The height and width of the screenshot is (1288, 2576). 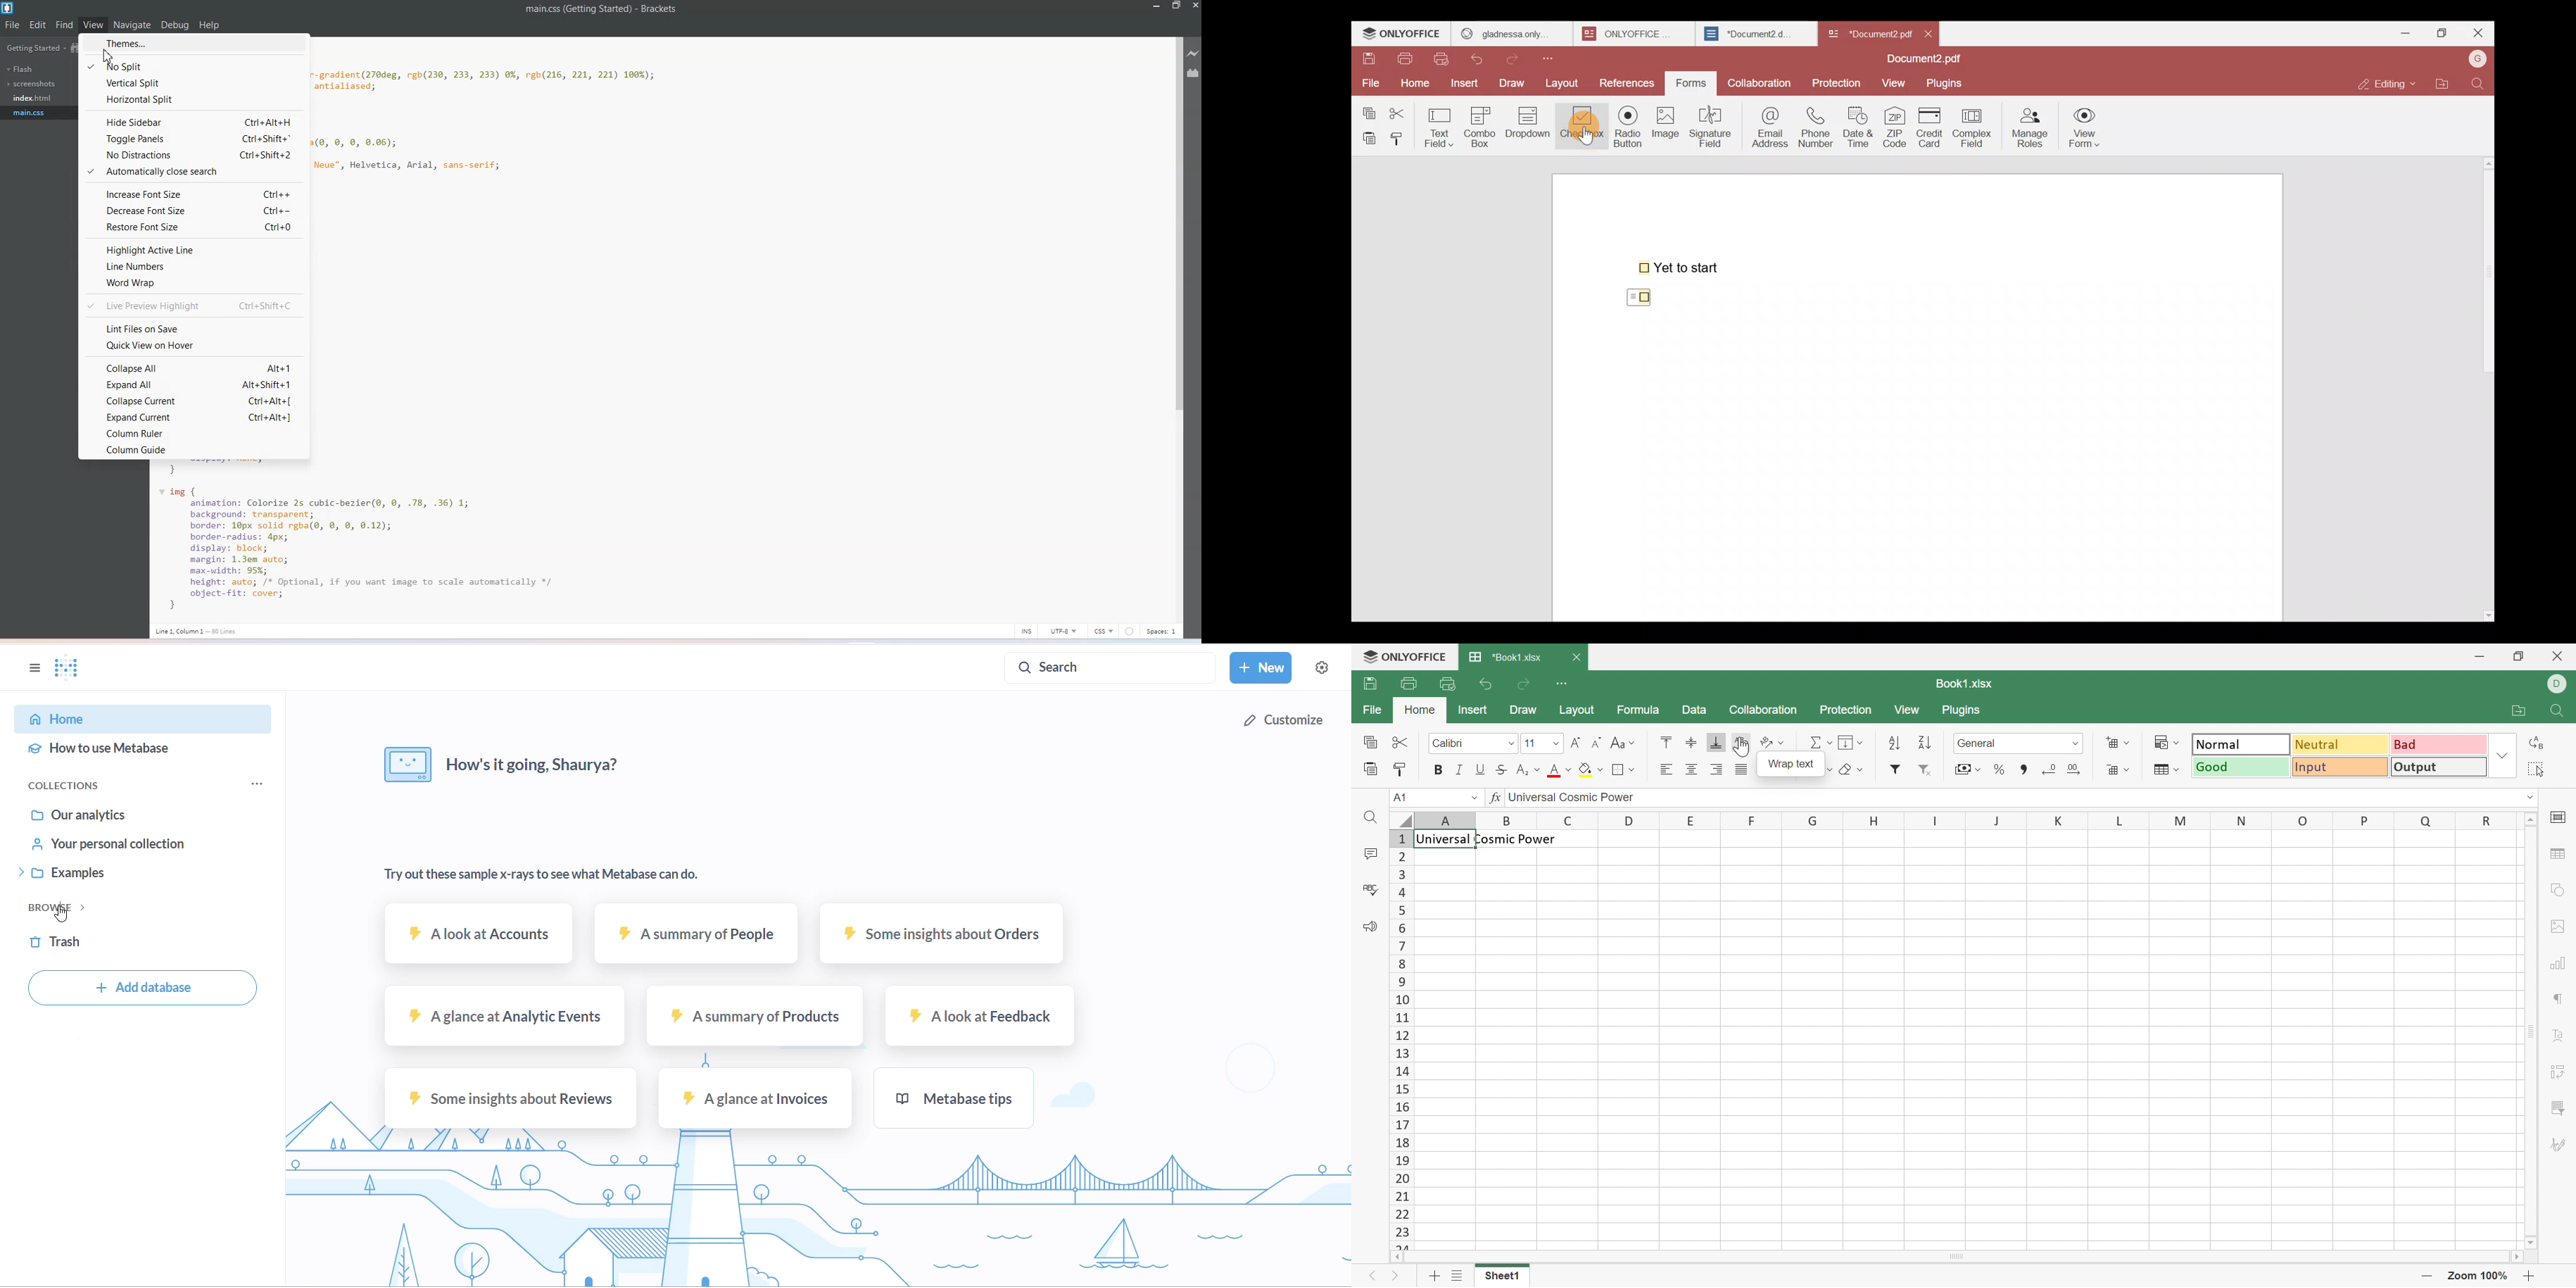 I want to click on Help, so click(x=210, y=25).